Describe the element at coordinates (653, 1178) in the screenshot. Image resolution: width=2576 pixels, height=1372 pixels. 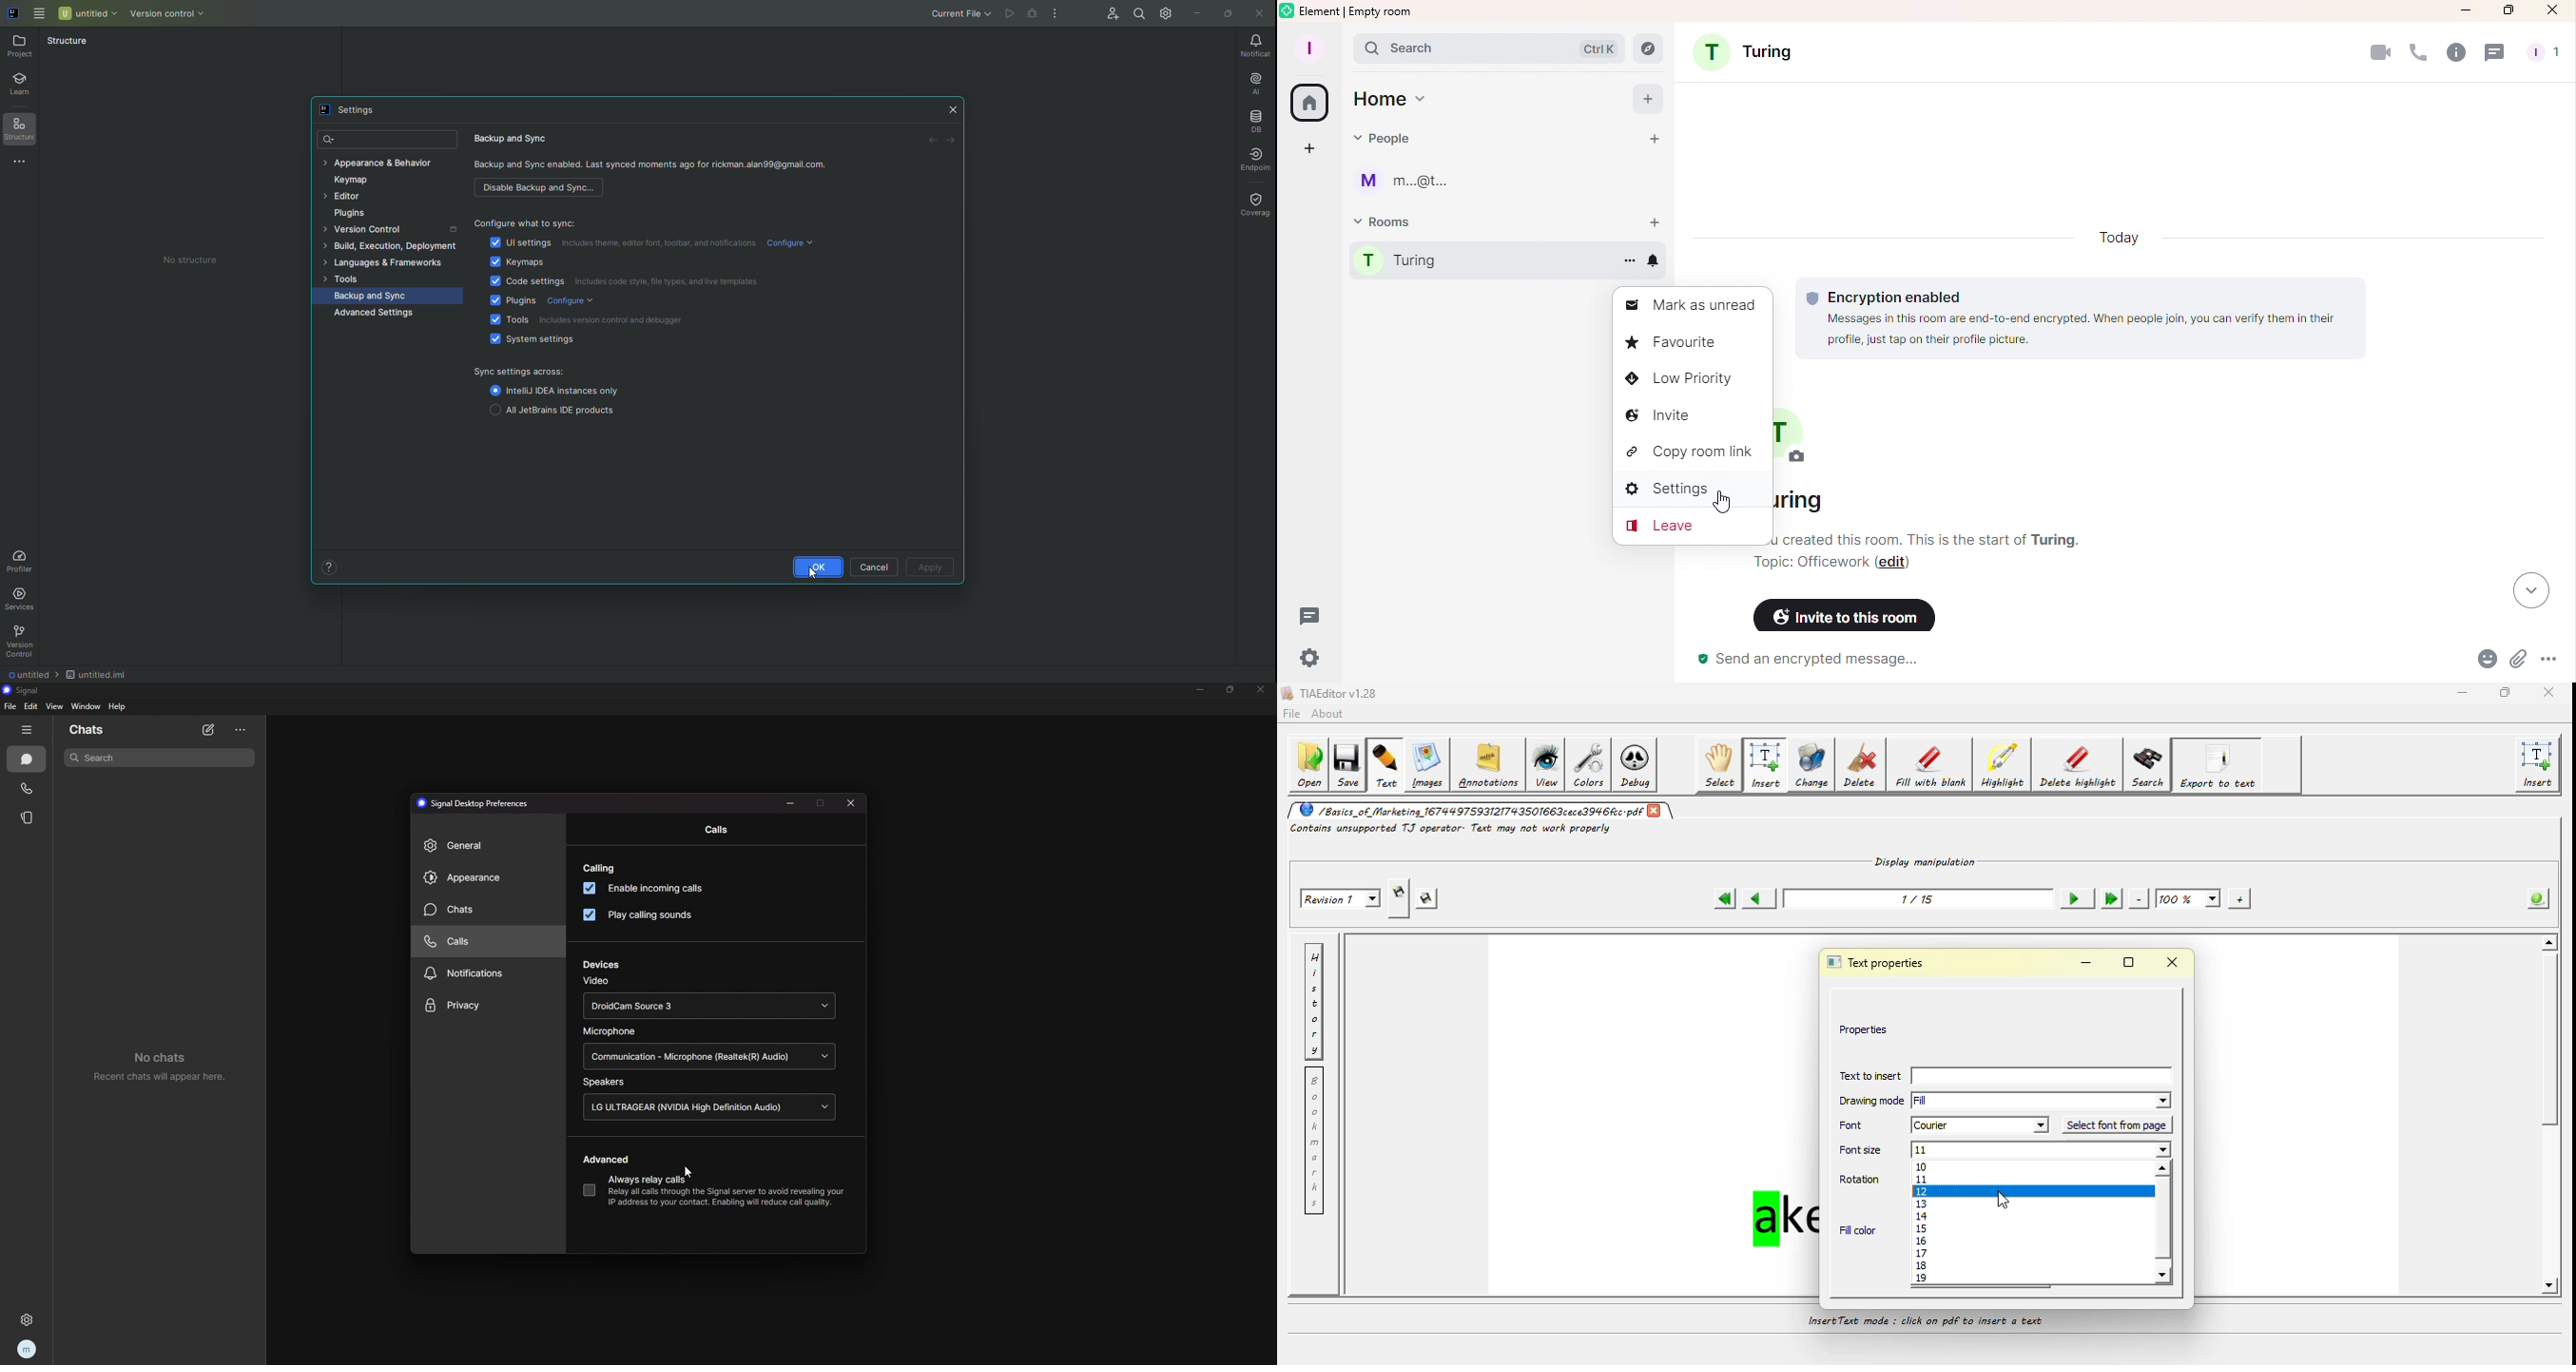
I see `always relay calls` at that location.